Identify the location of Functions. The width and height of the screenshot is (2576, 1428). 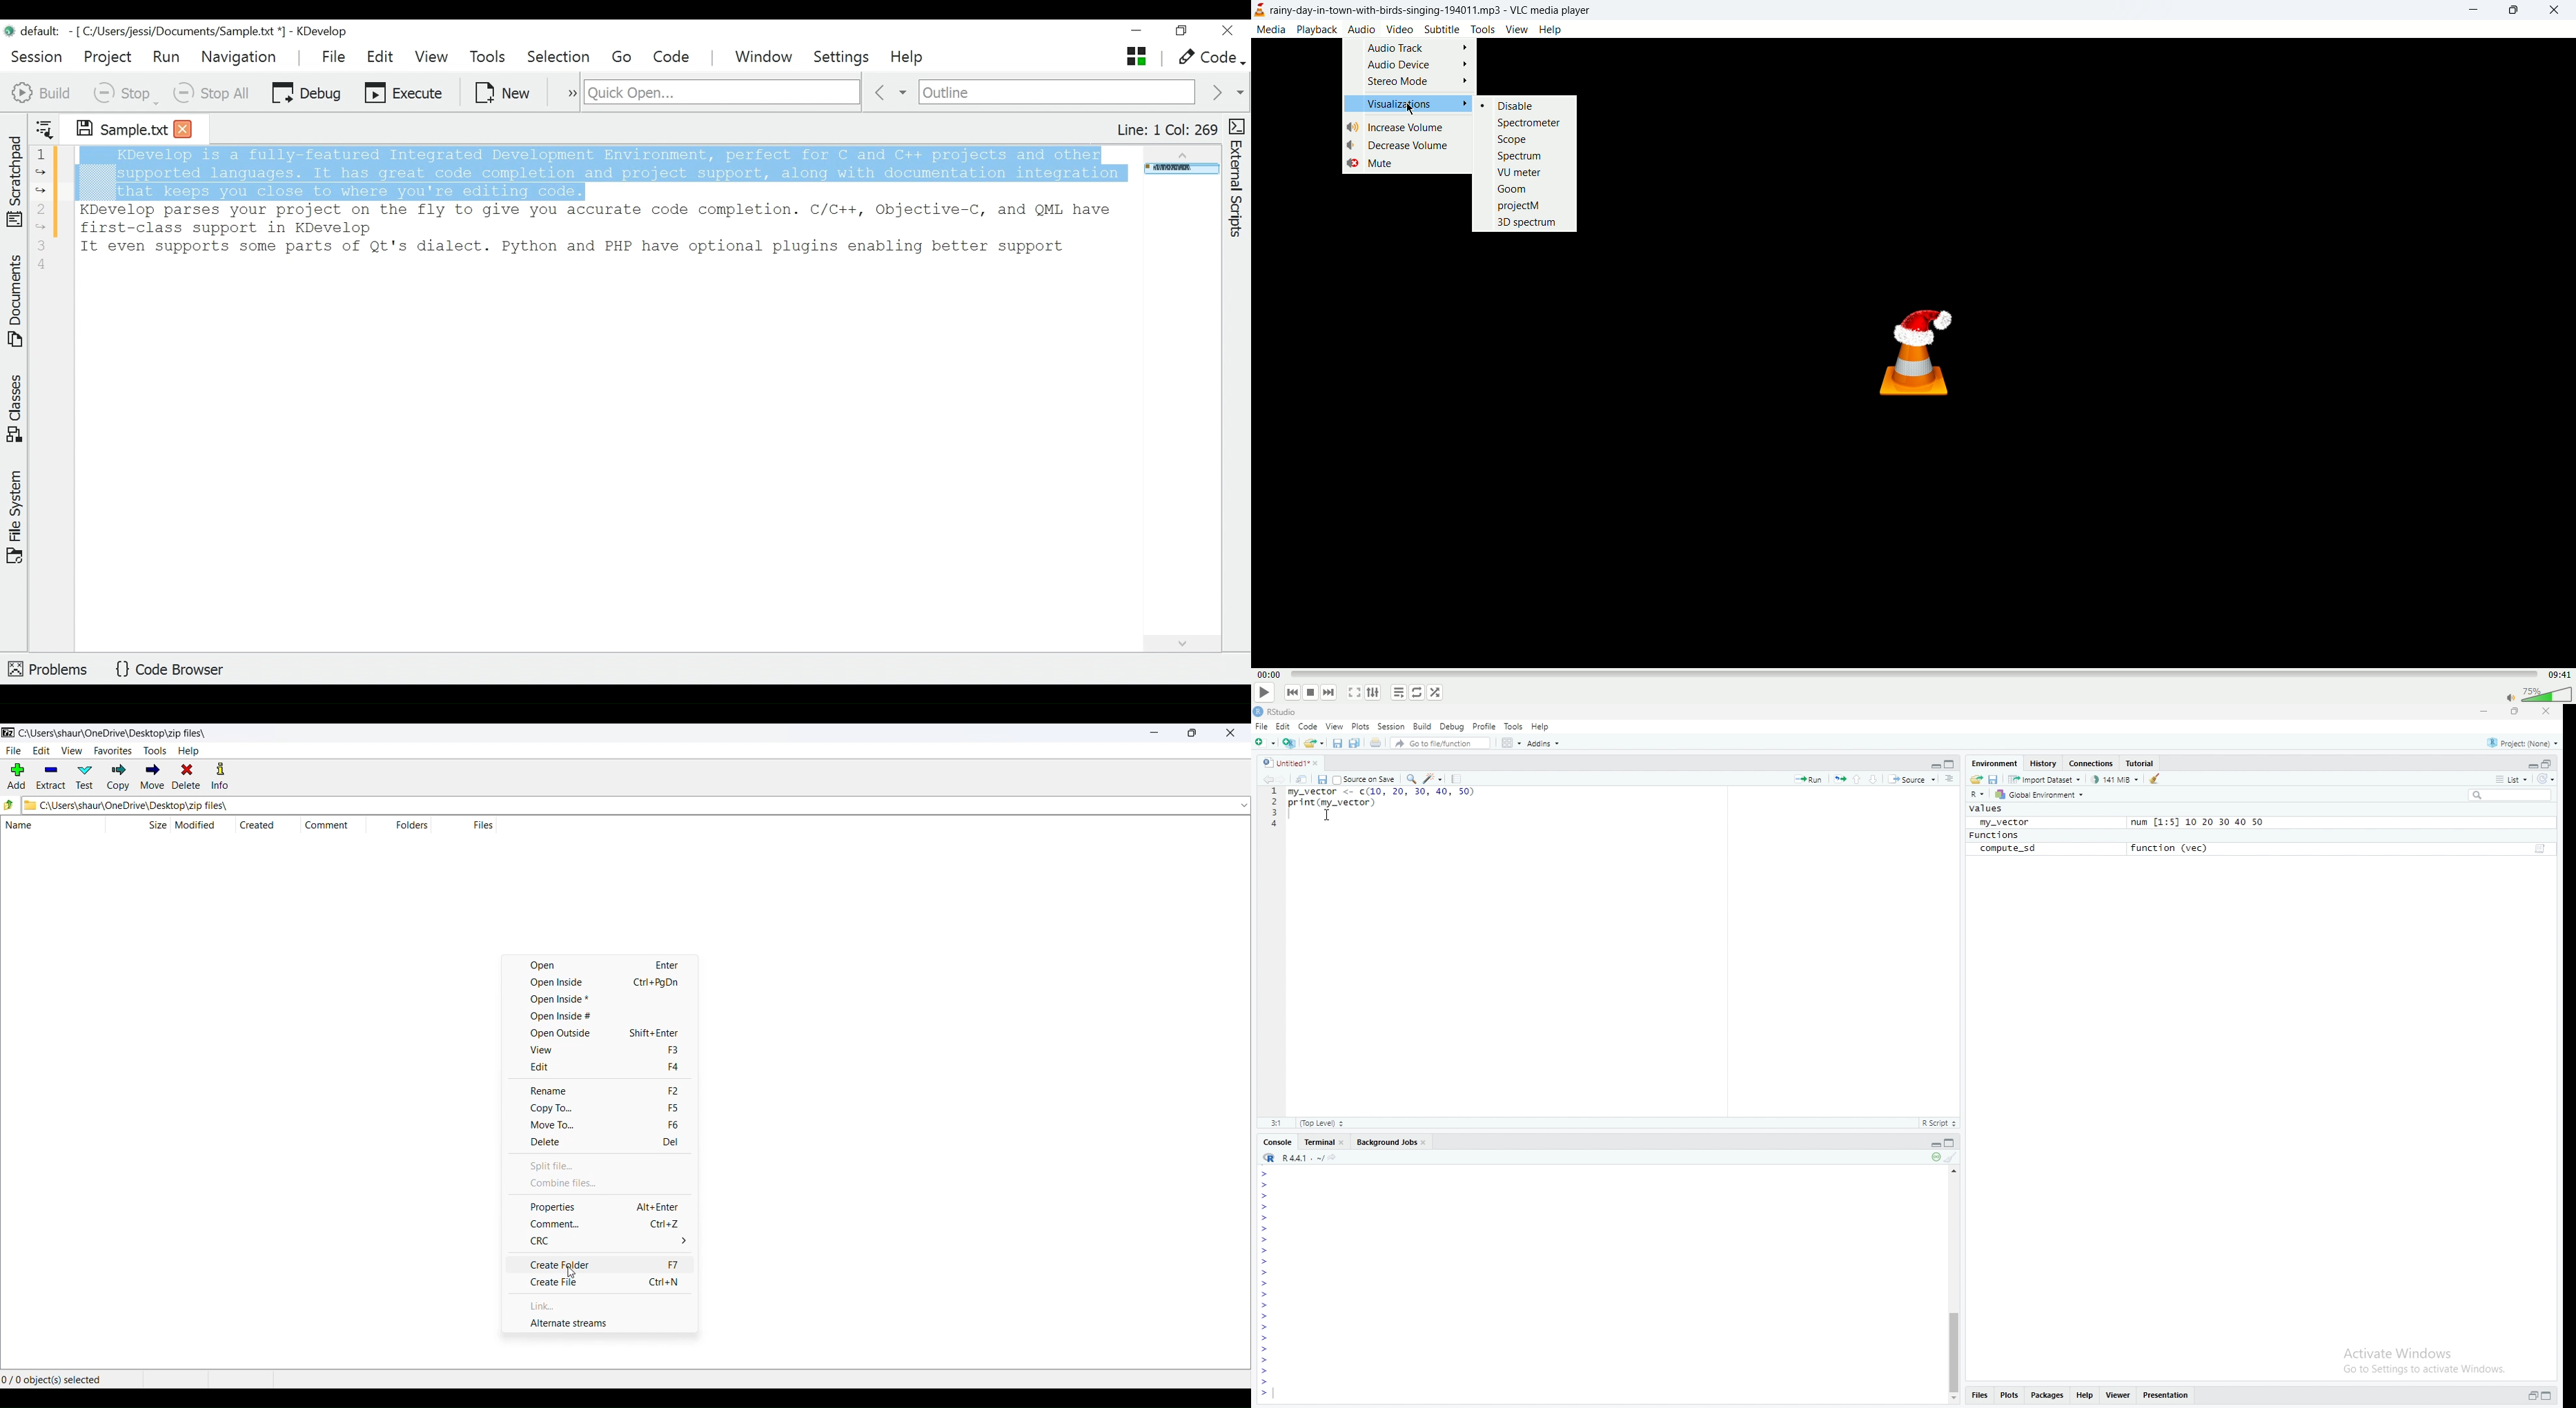
(1994, 835).